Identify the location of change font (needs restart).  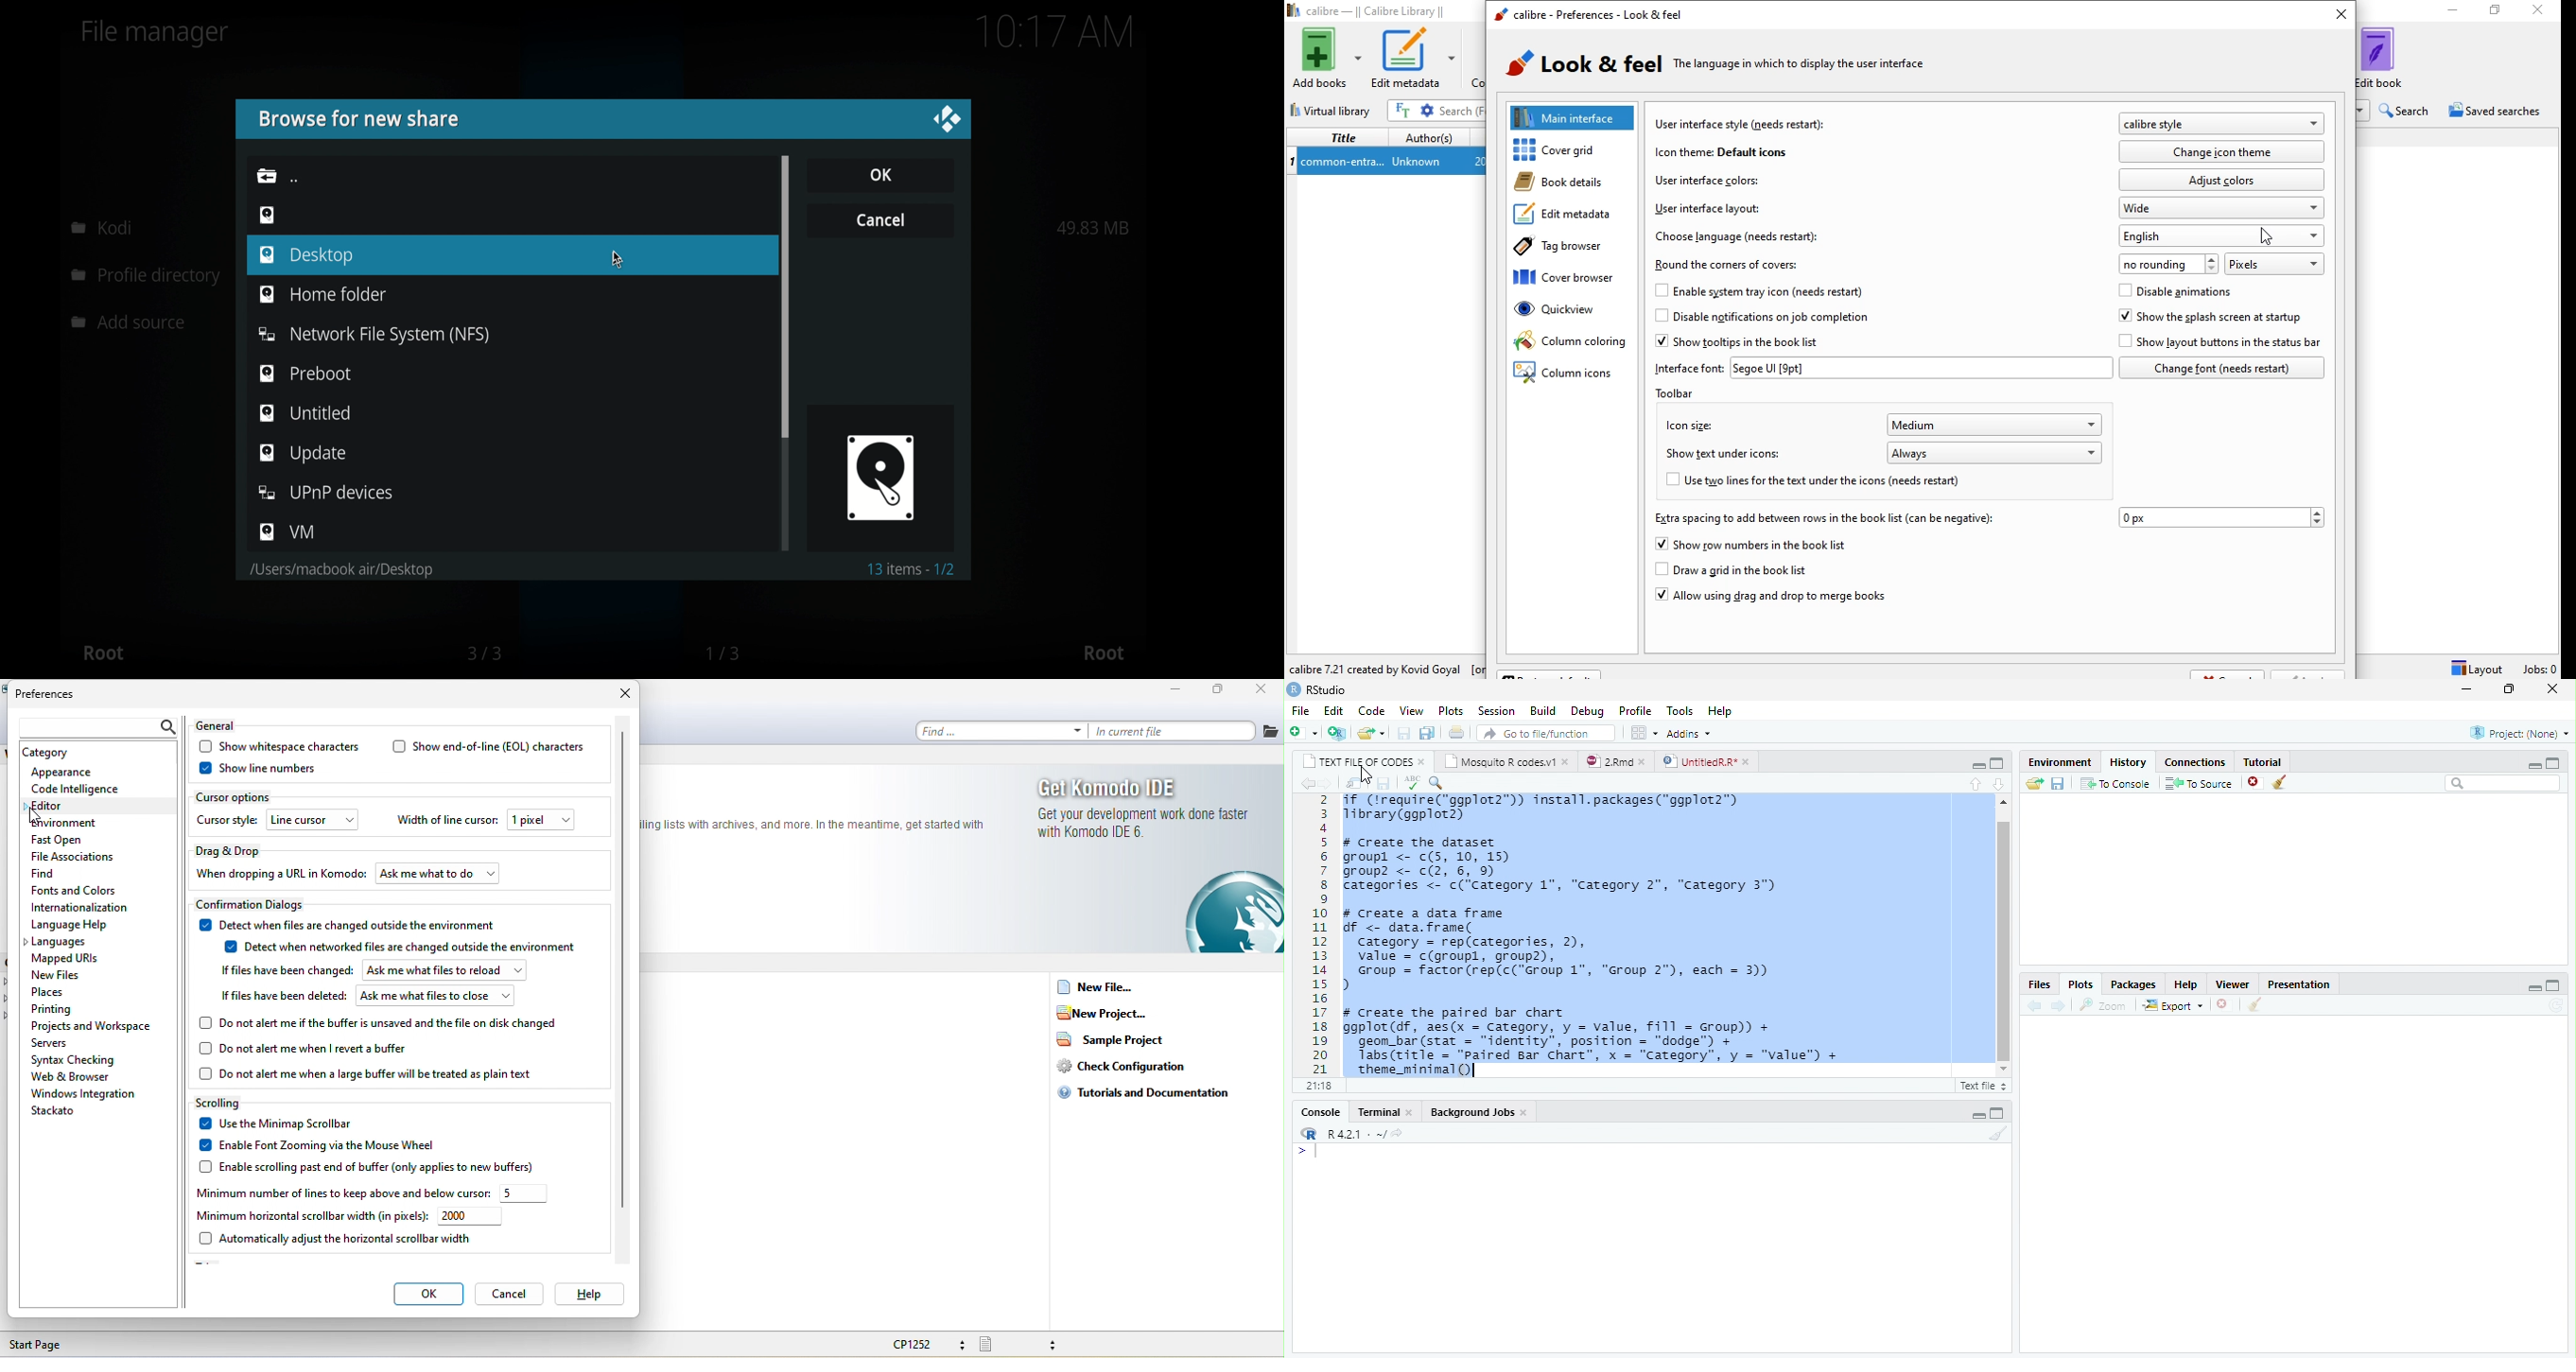
(2222, 368).